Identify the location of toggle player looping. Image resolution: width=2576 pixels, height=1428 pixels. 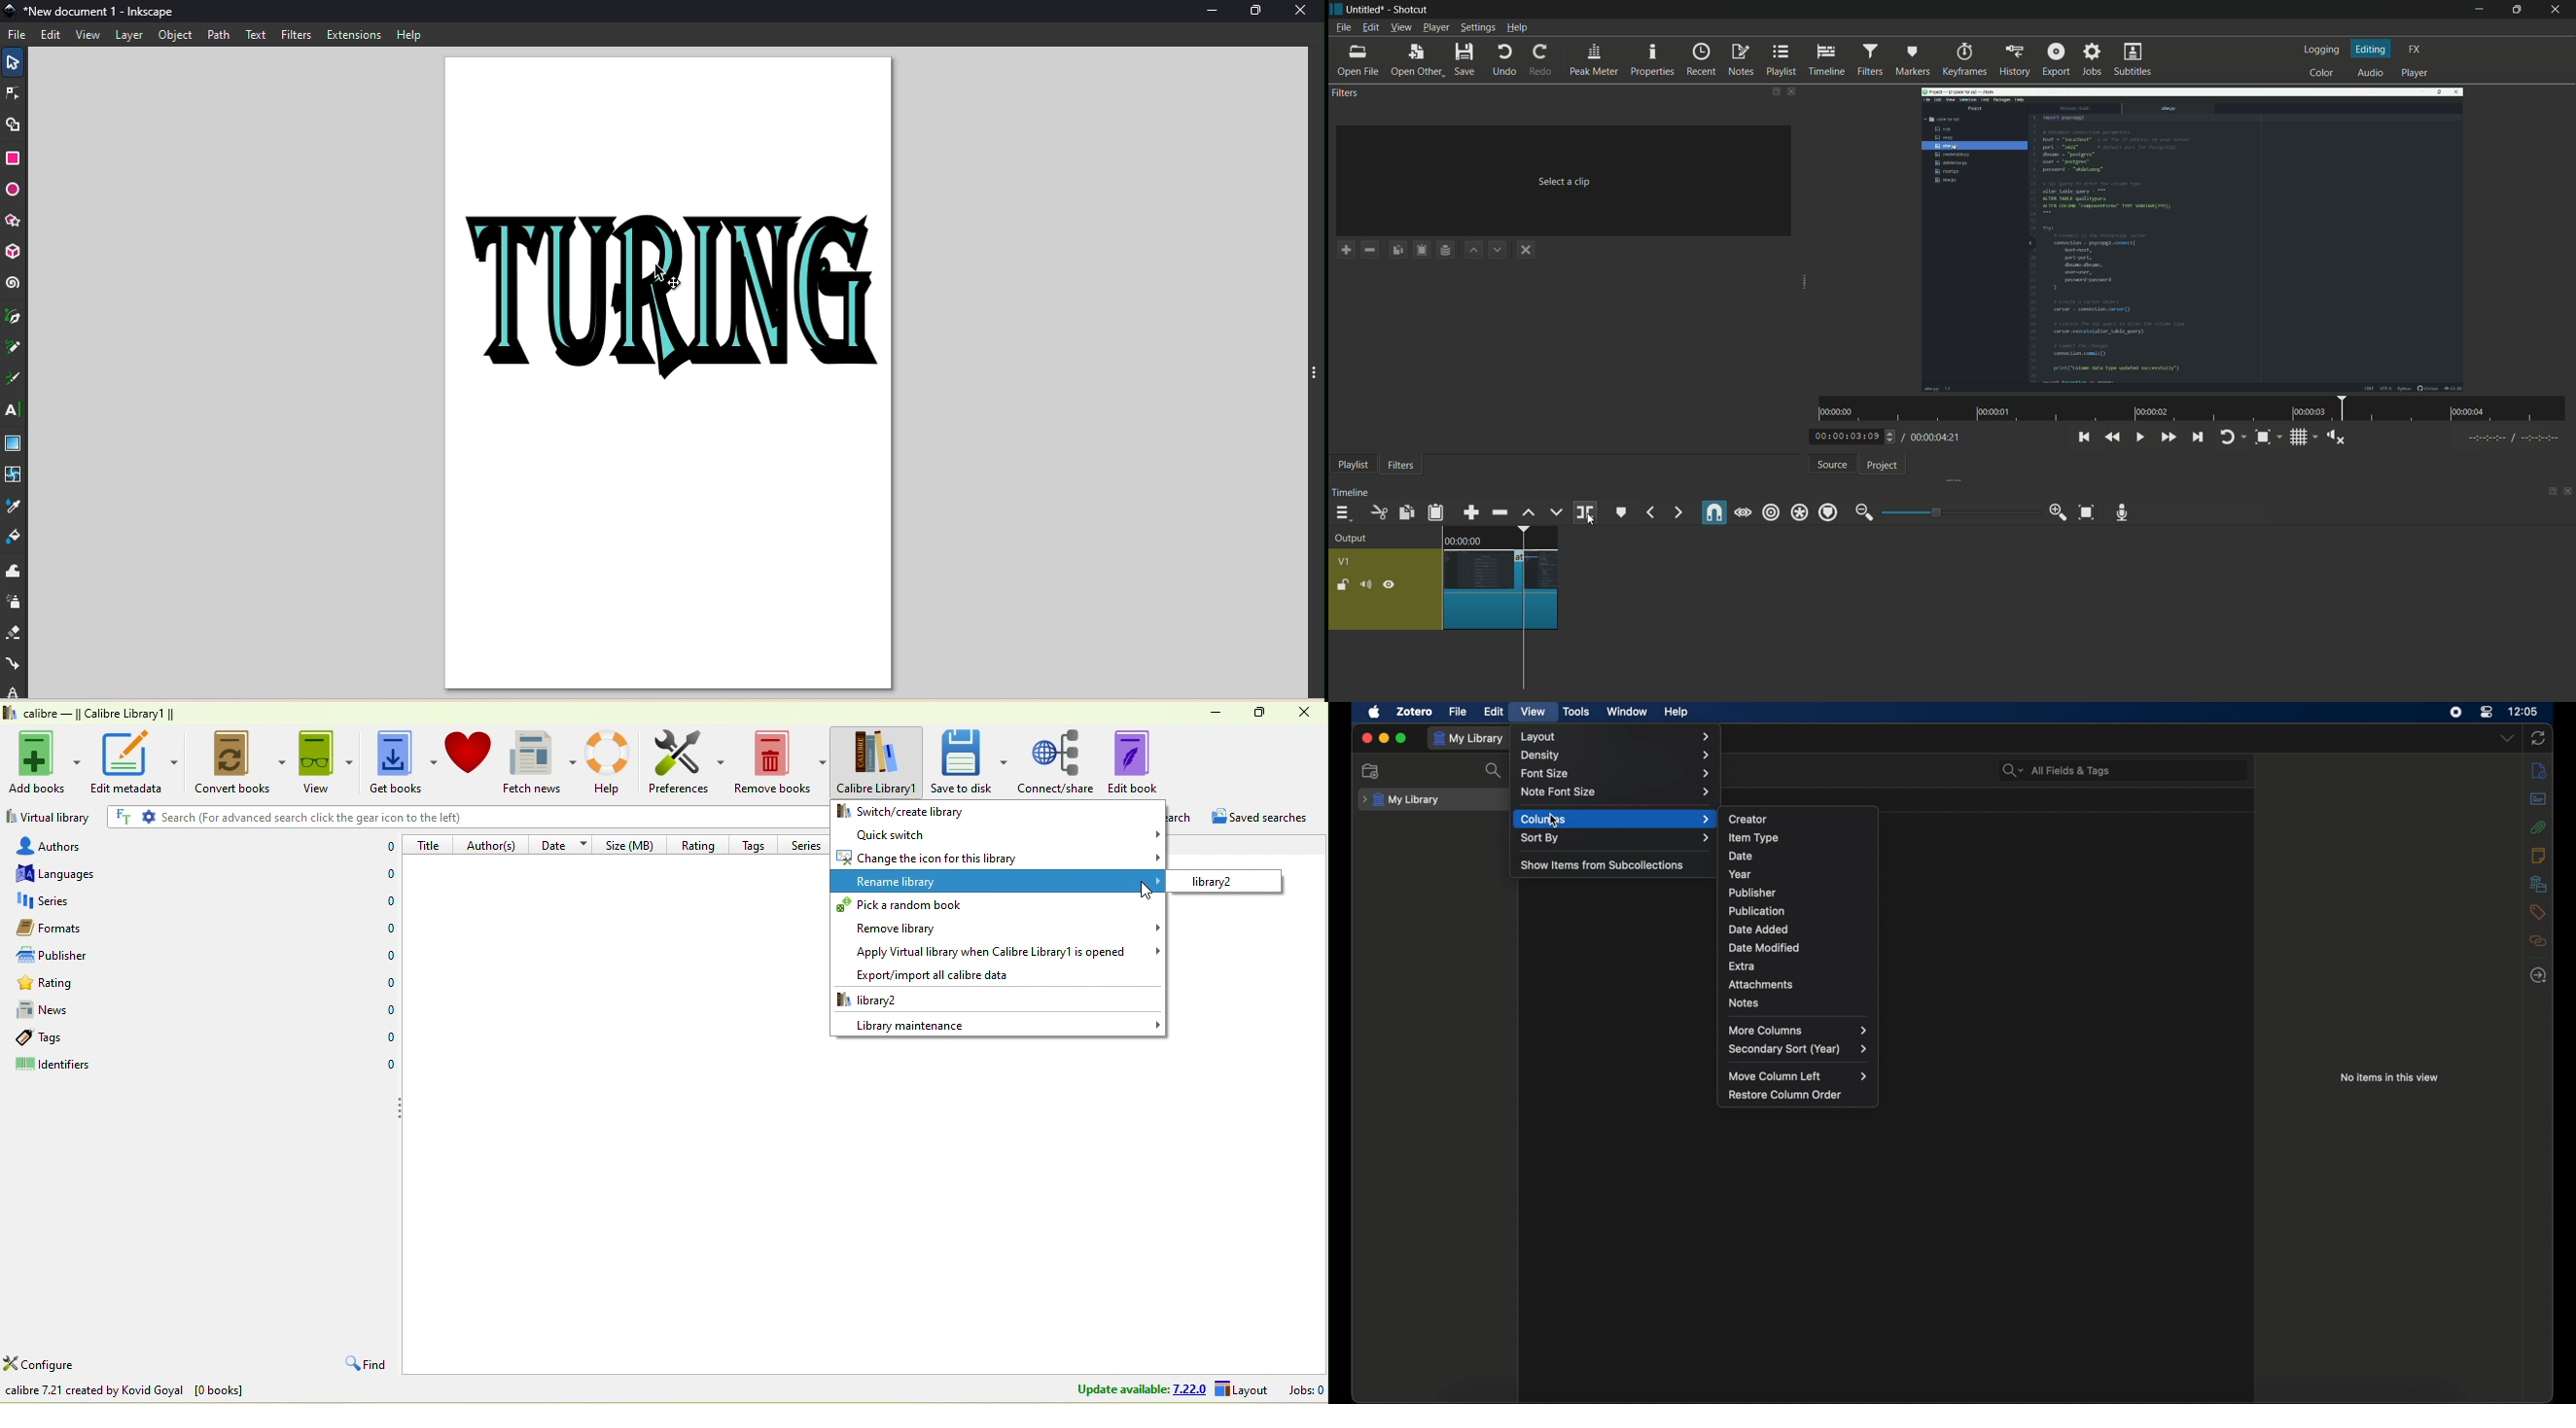
(2227, 437).